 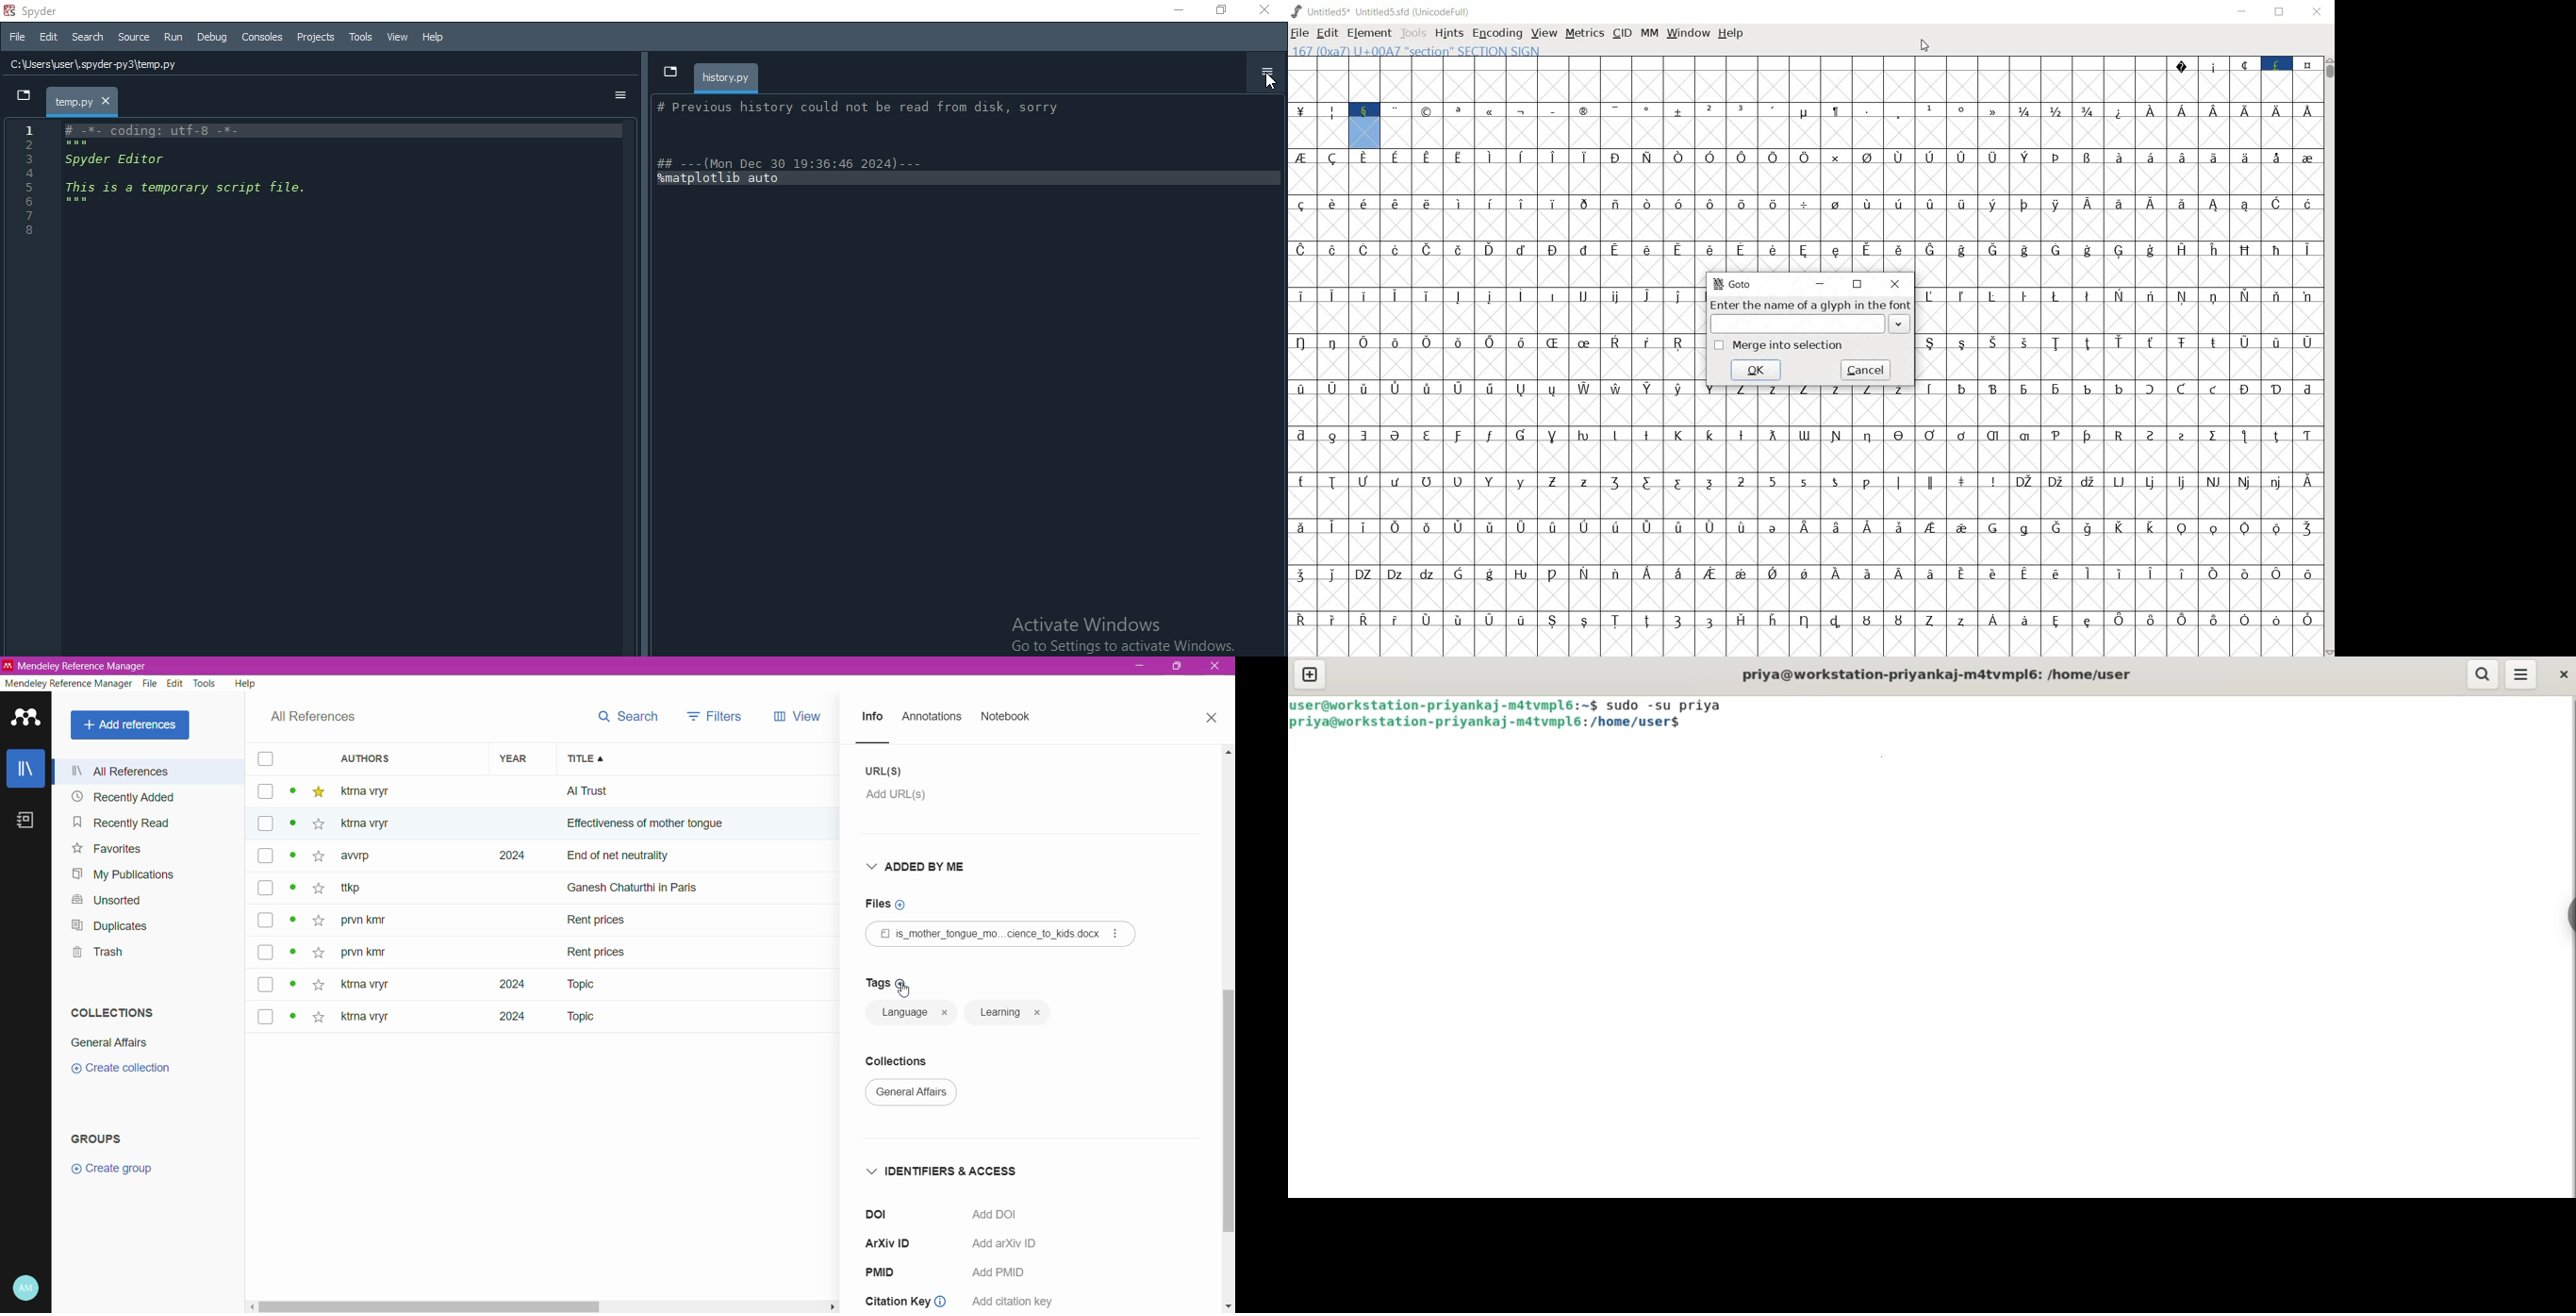 What do you see at coordinates (47, 39) in the screenshot?
I see `Edit` at bounding box center [47, 39].